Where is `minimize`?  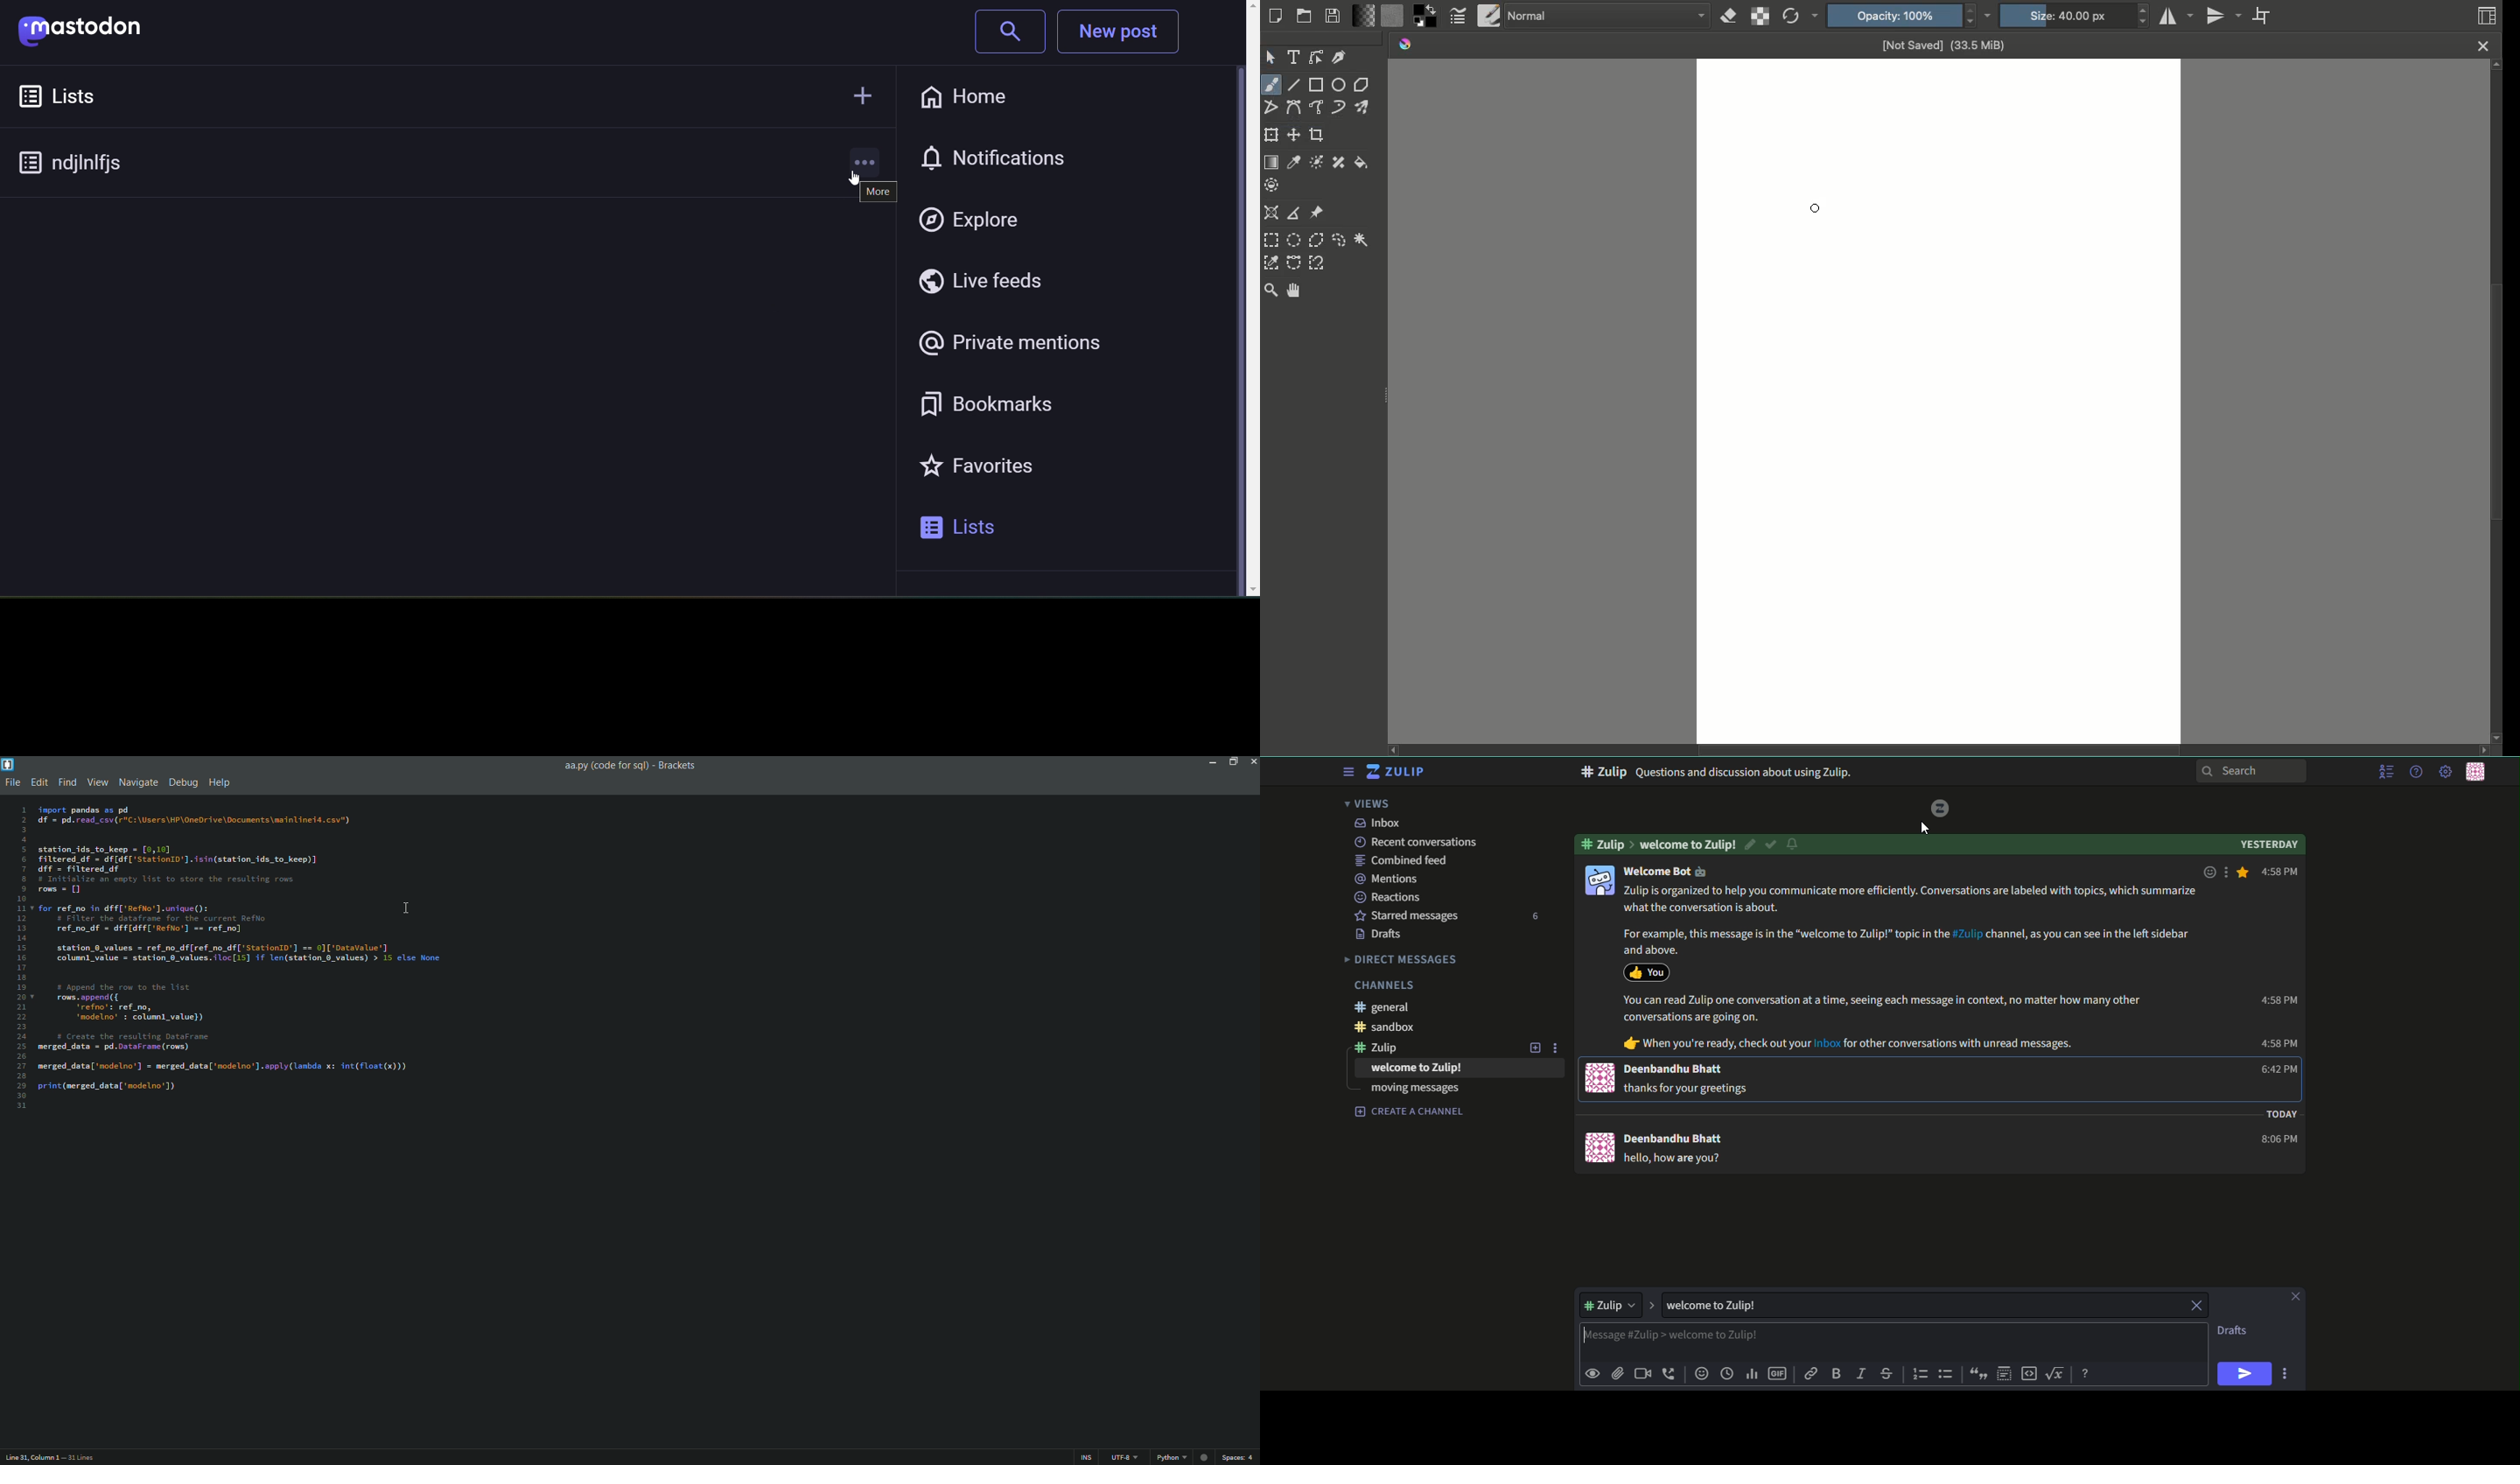 minimize is located at coordinates (1211, 762).